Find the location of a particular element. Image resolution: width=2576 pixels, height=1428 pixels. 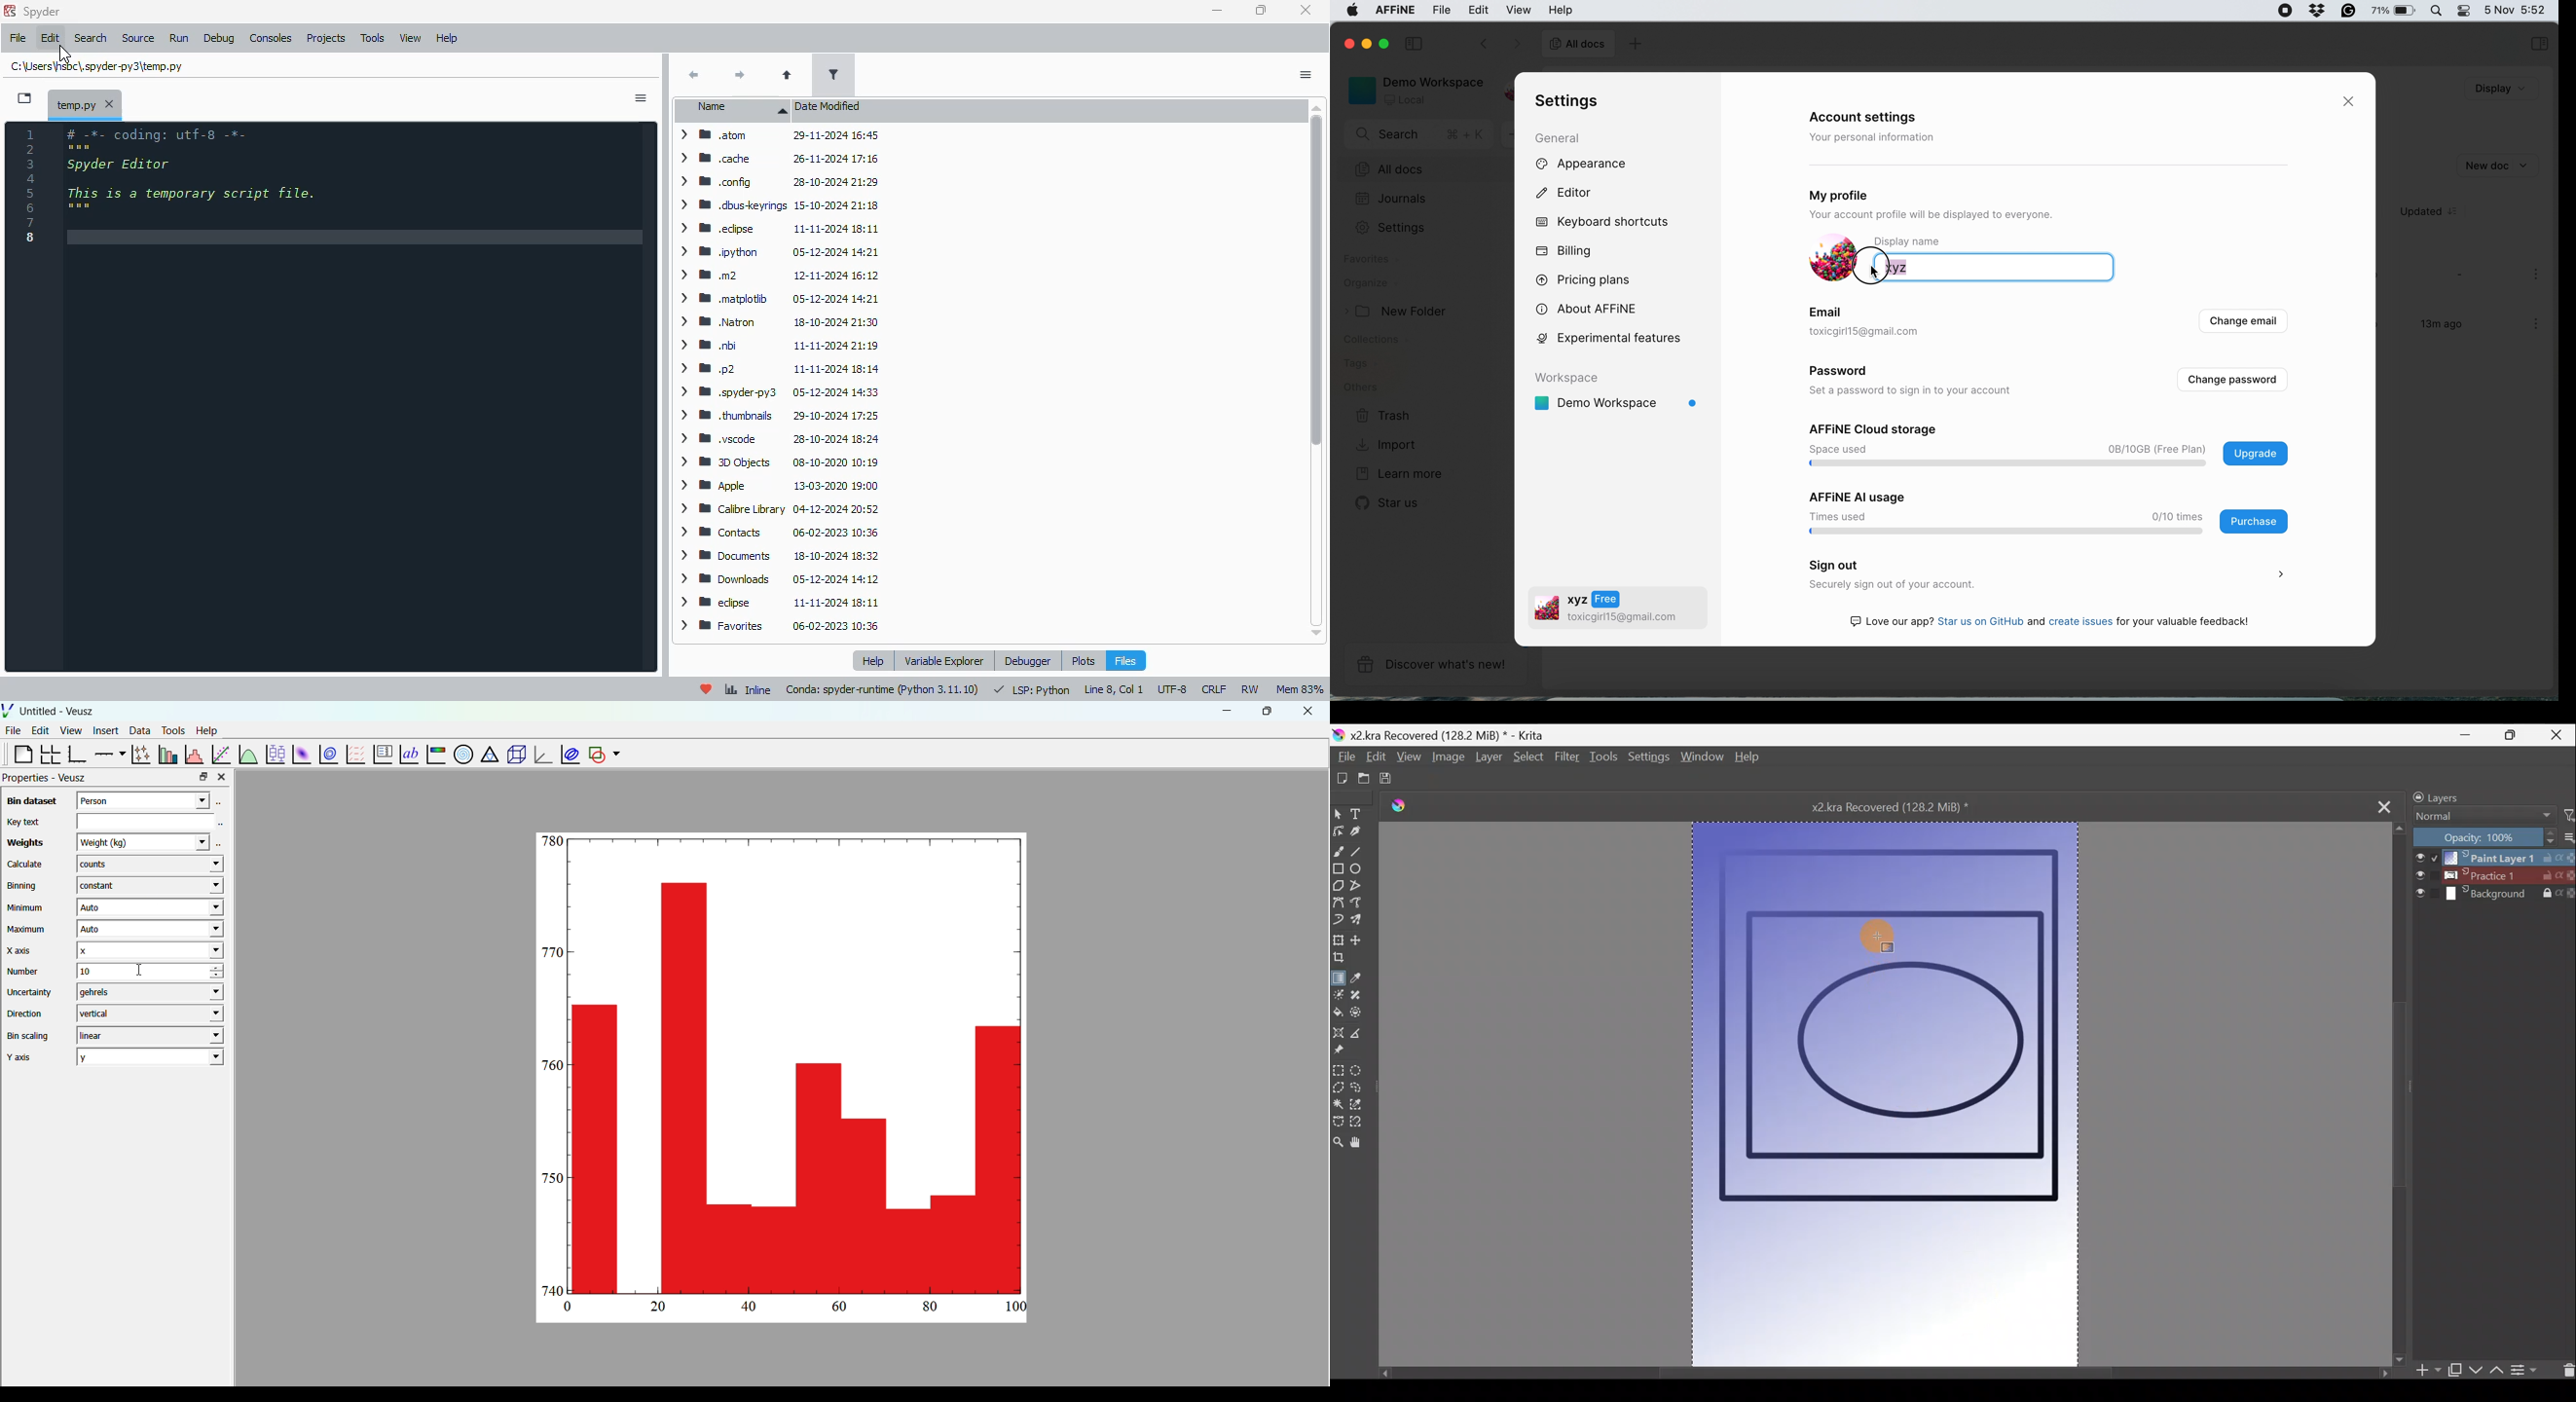

> mm 12-11-2024 16:12 is located at coordinates (776, 275).